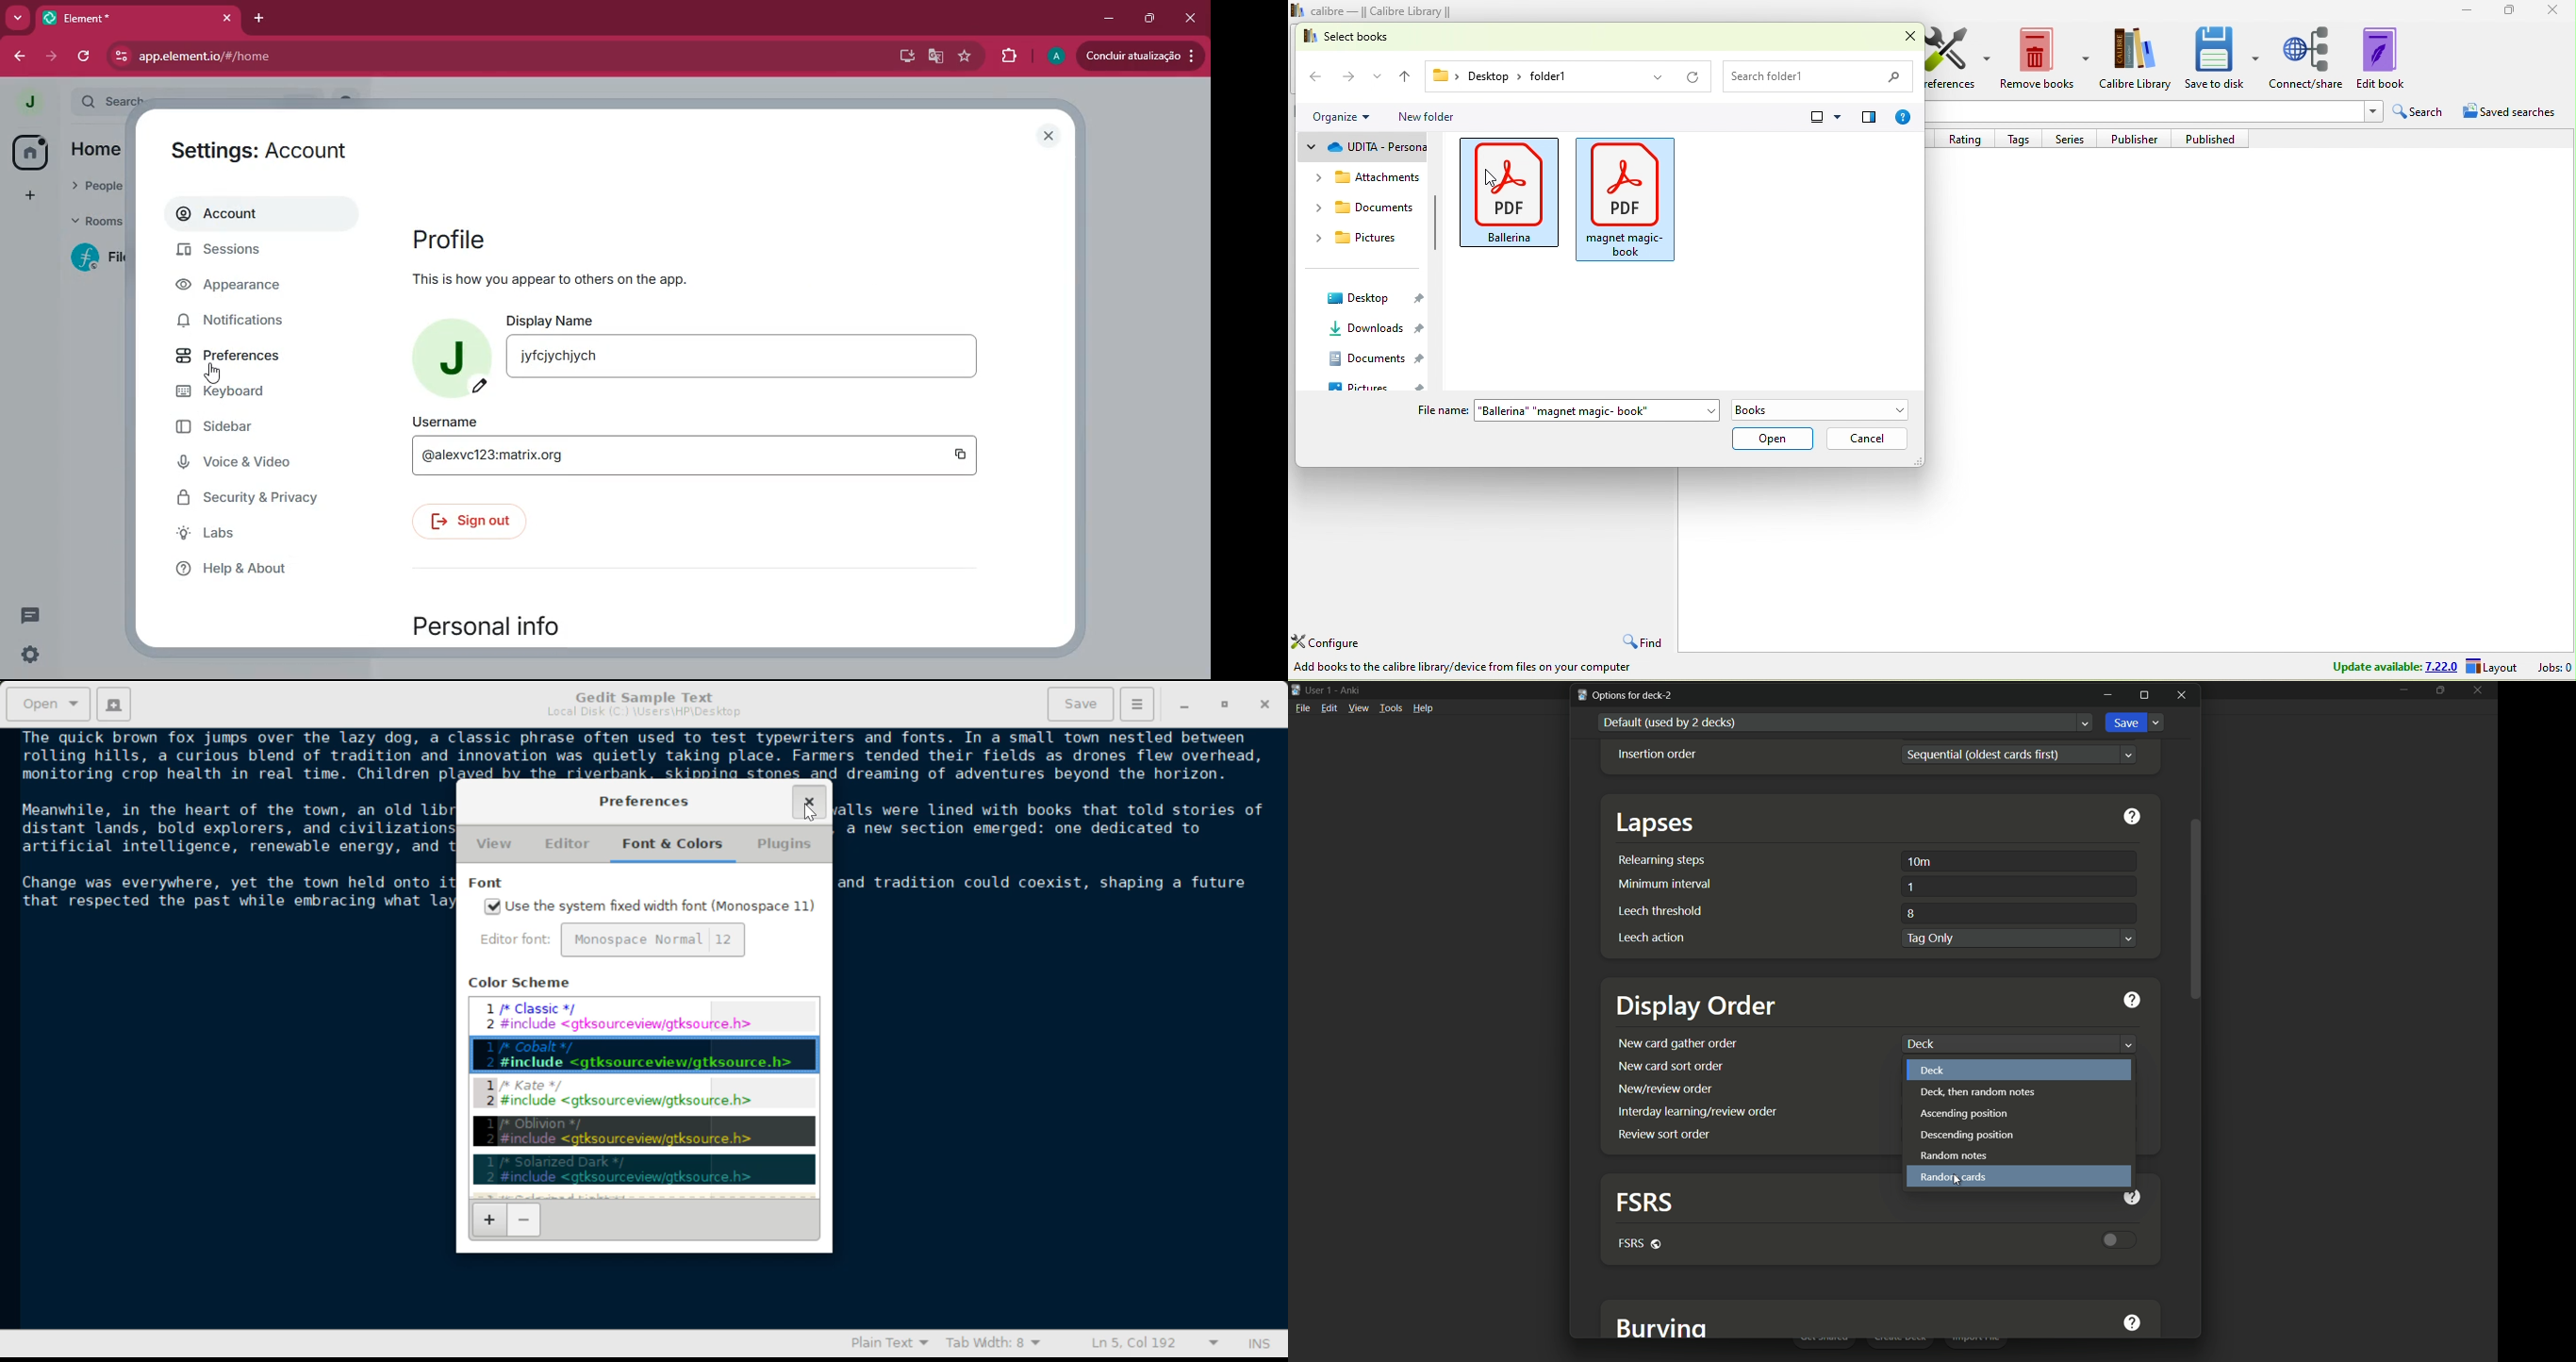  Describe the element at coordinates (442, 420) in the screenshot. I see `username` at that location.